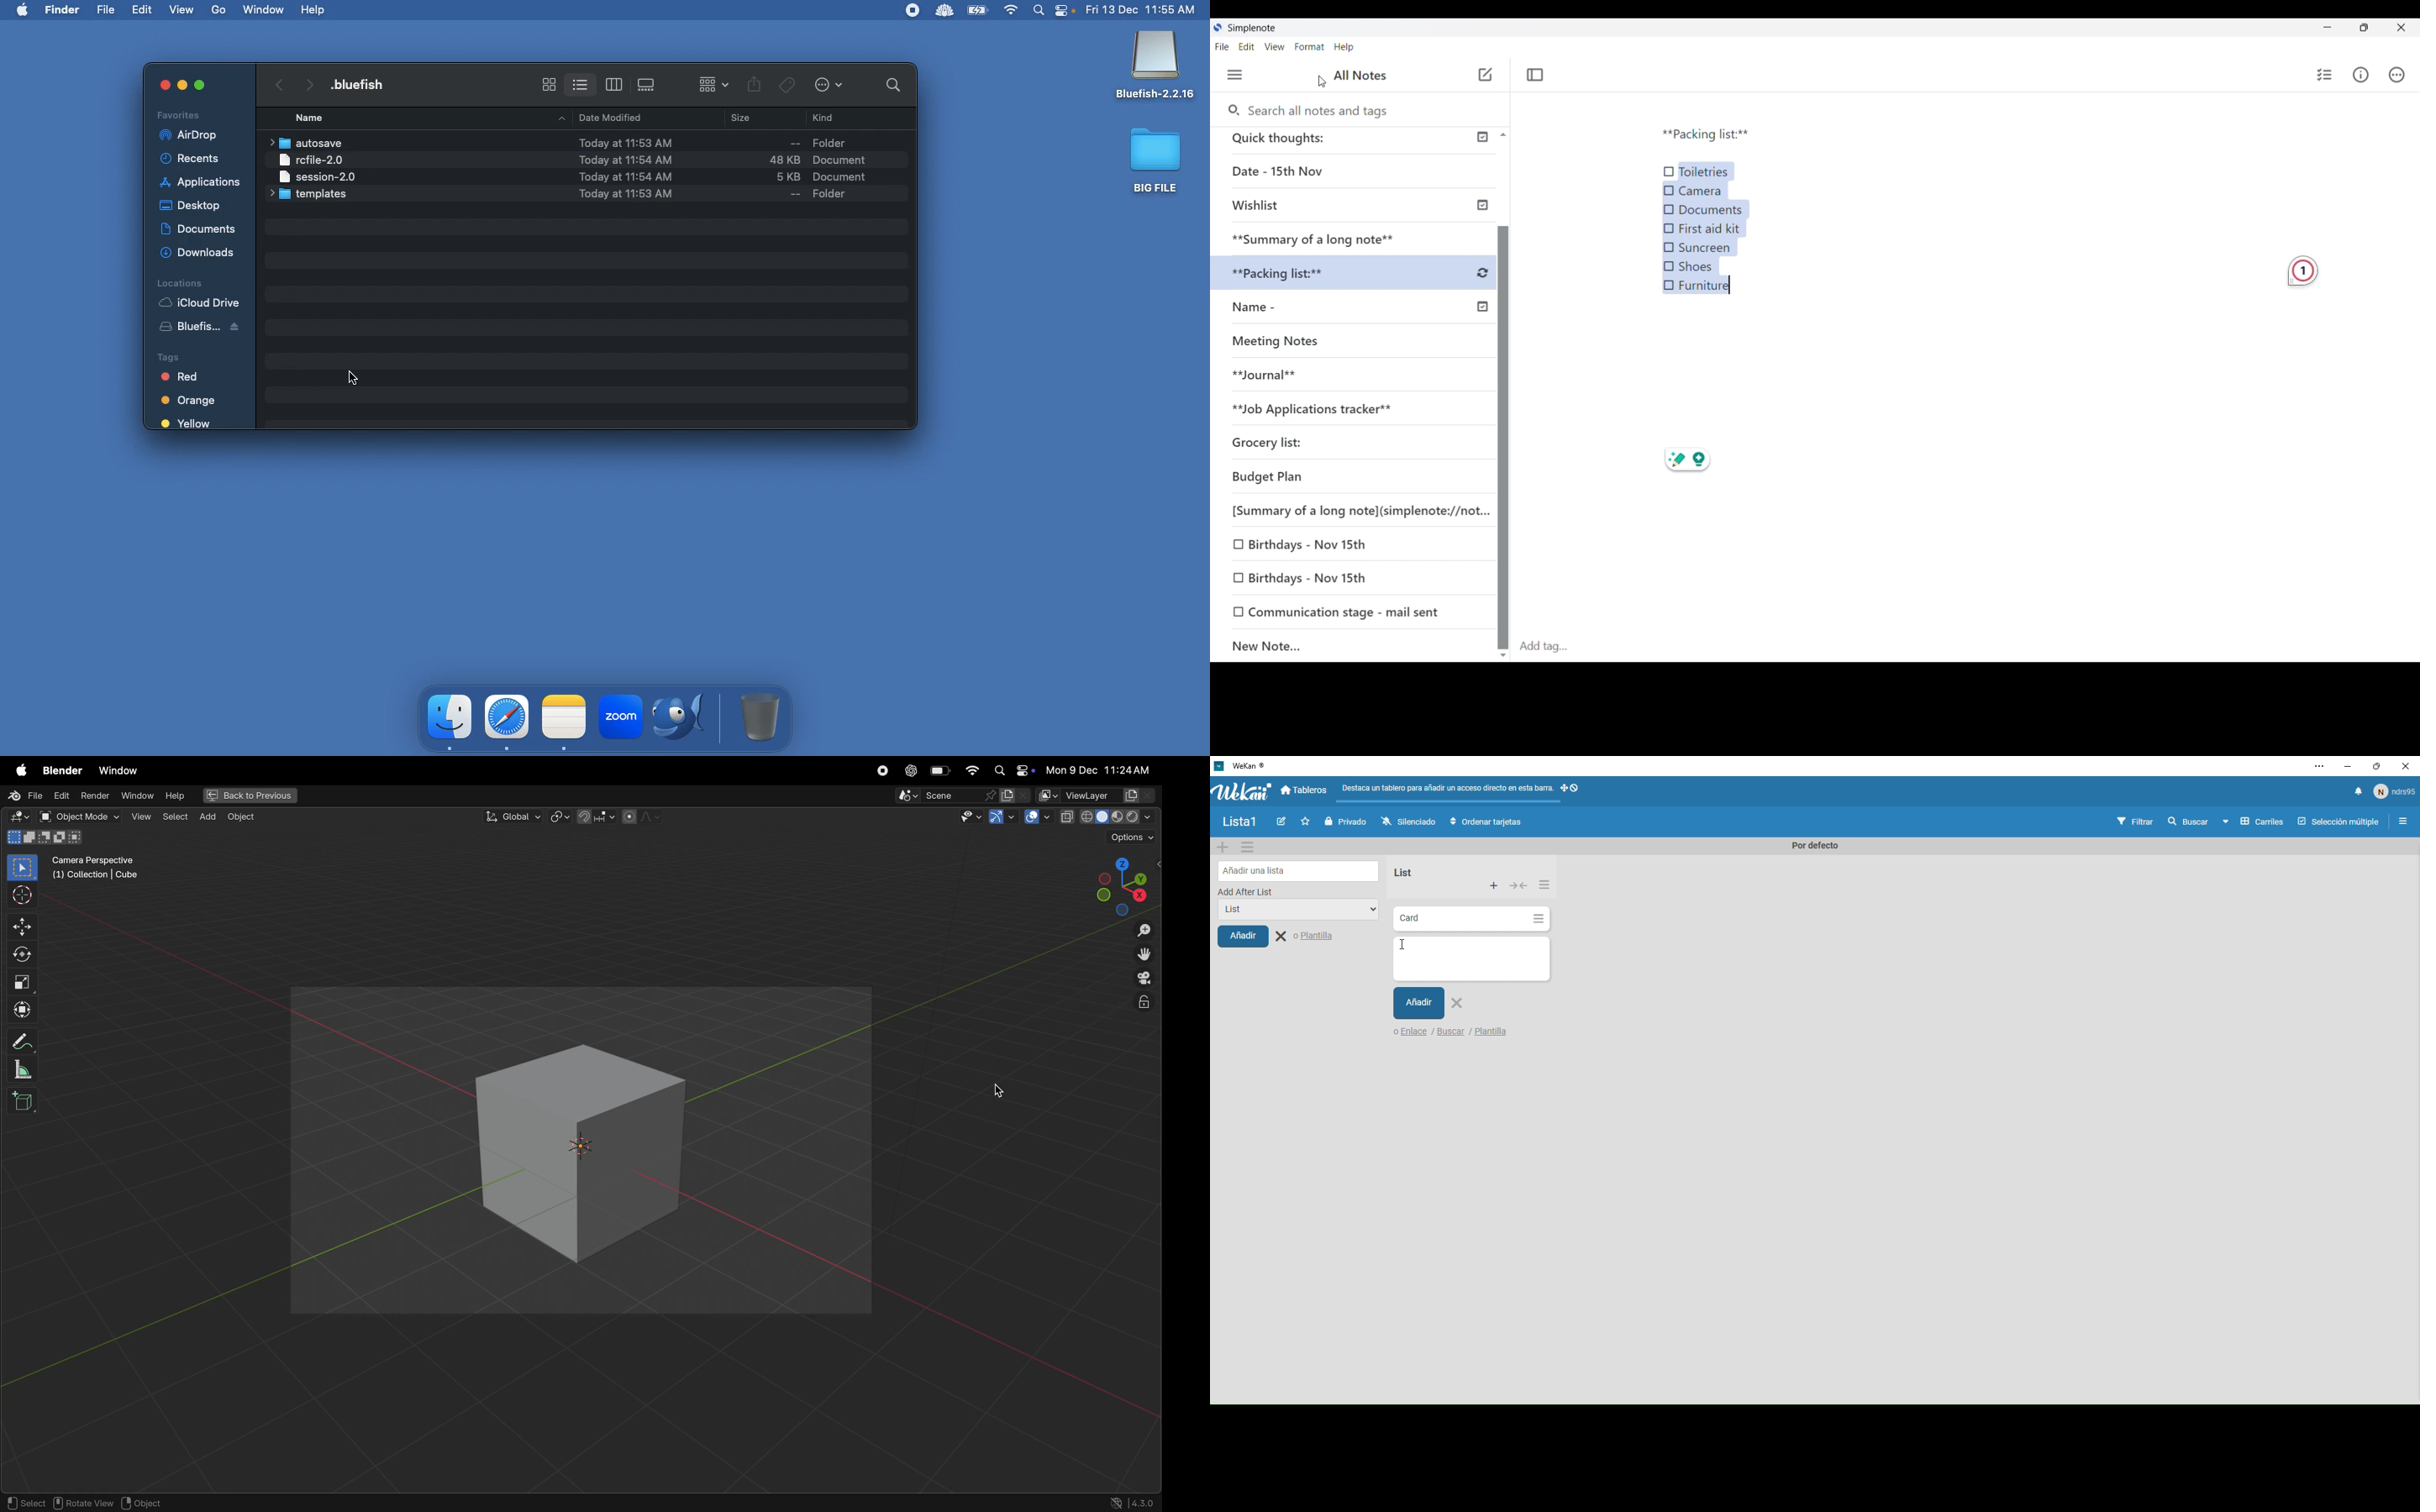  Describe the element at coordinates (1337, 612) in the screenshot. I see `0 Communication stage - mail sent` at that location.